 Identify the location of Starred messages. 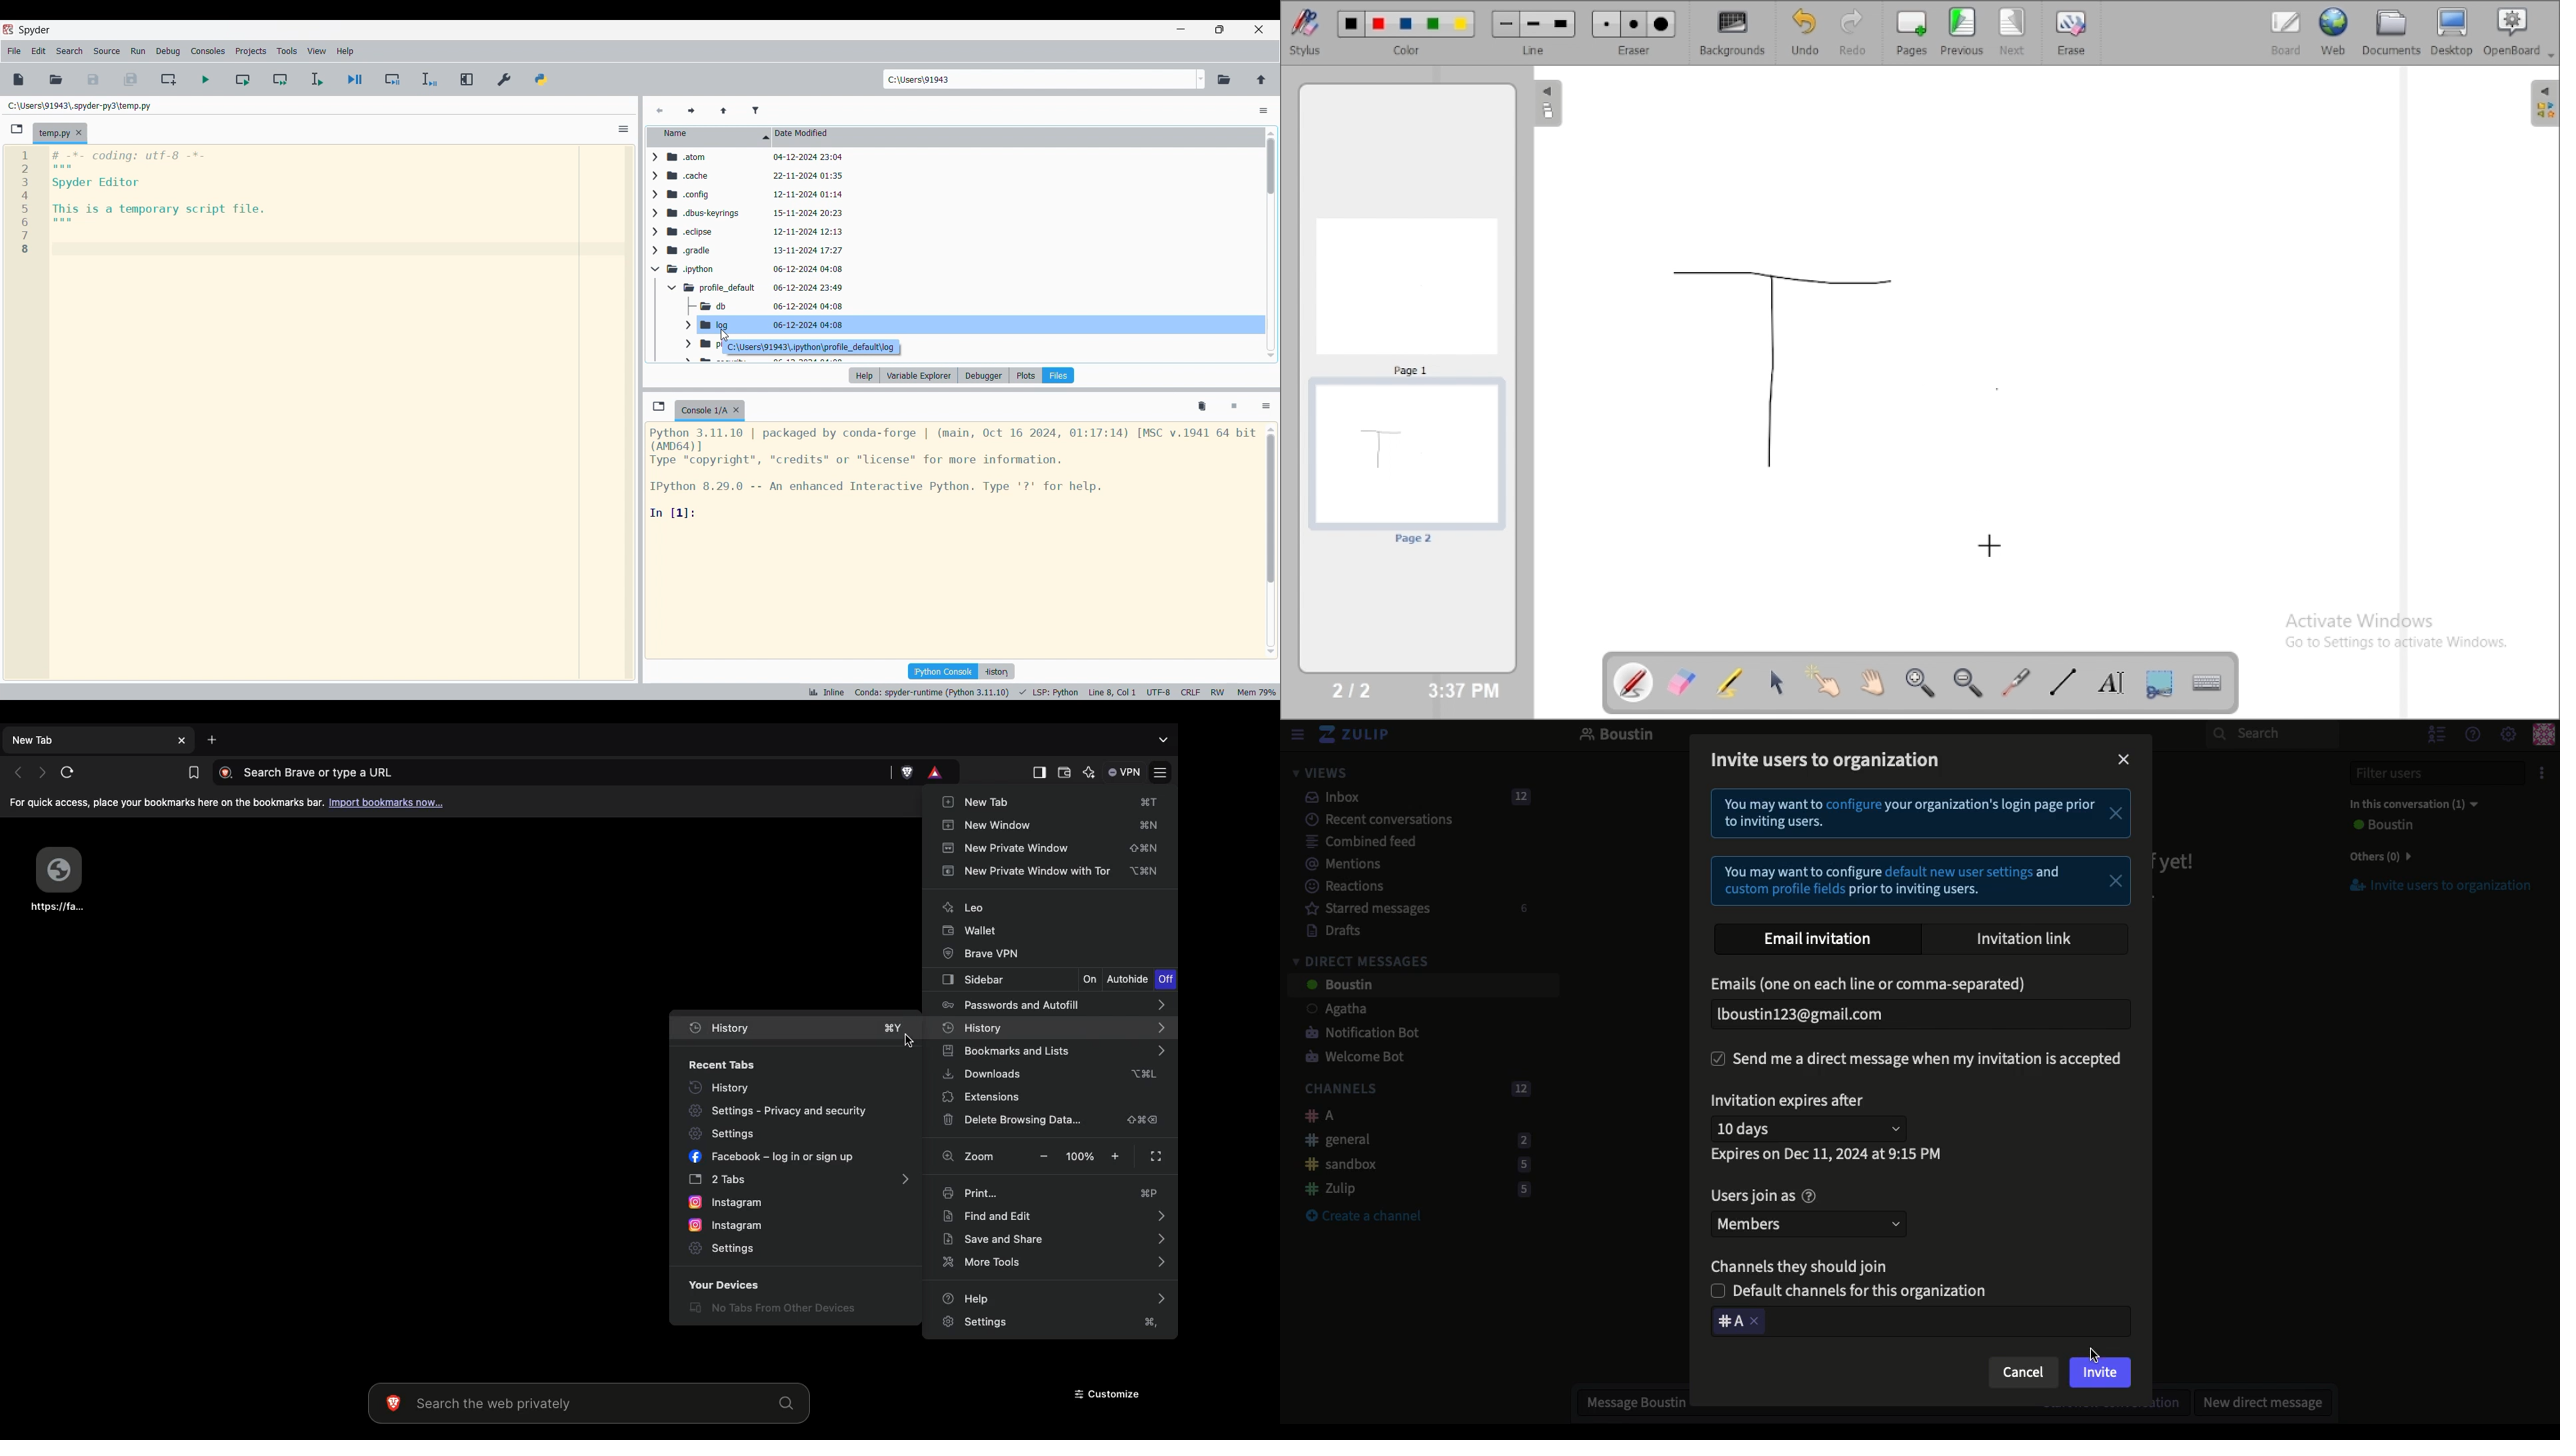
(1414, 909).